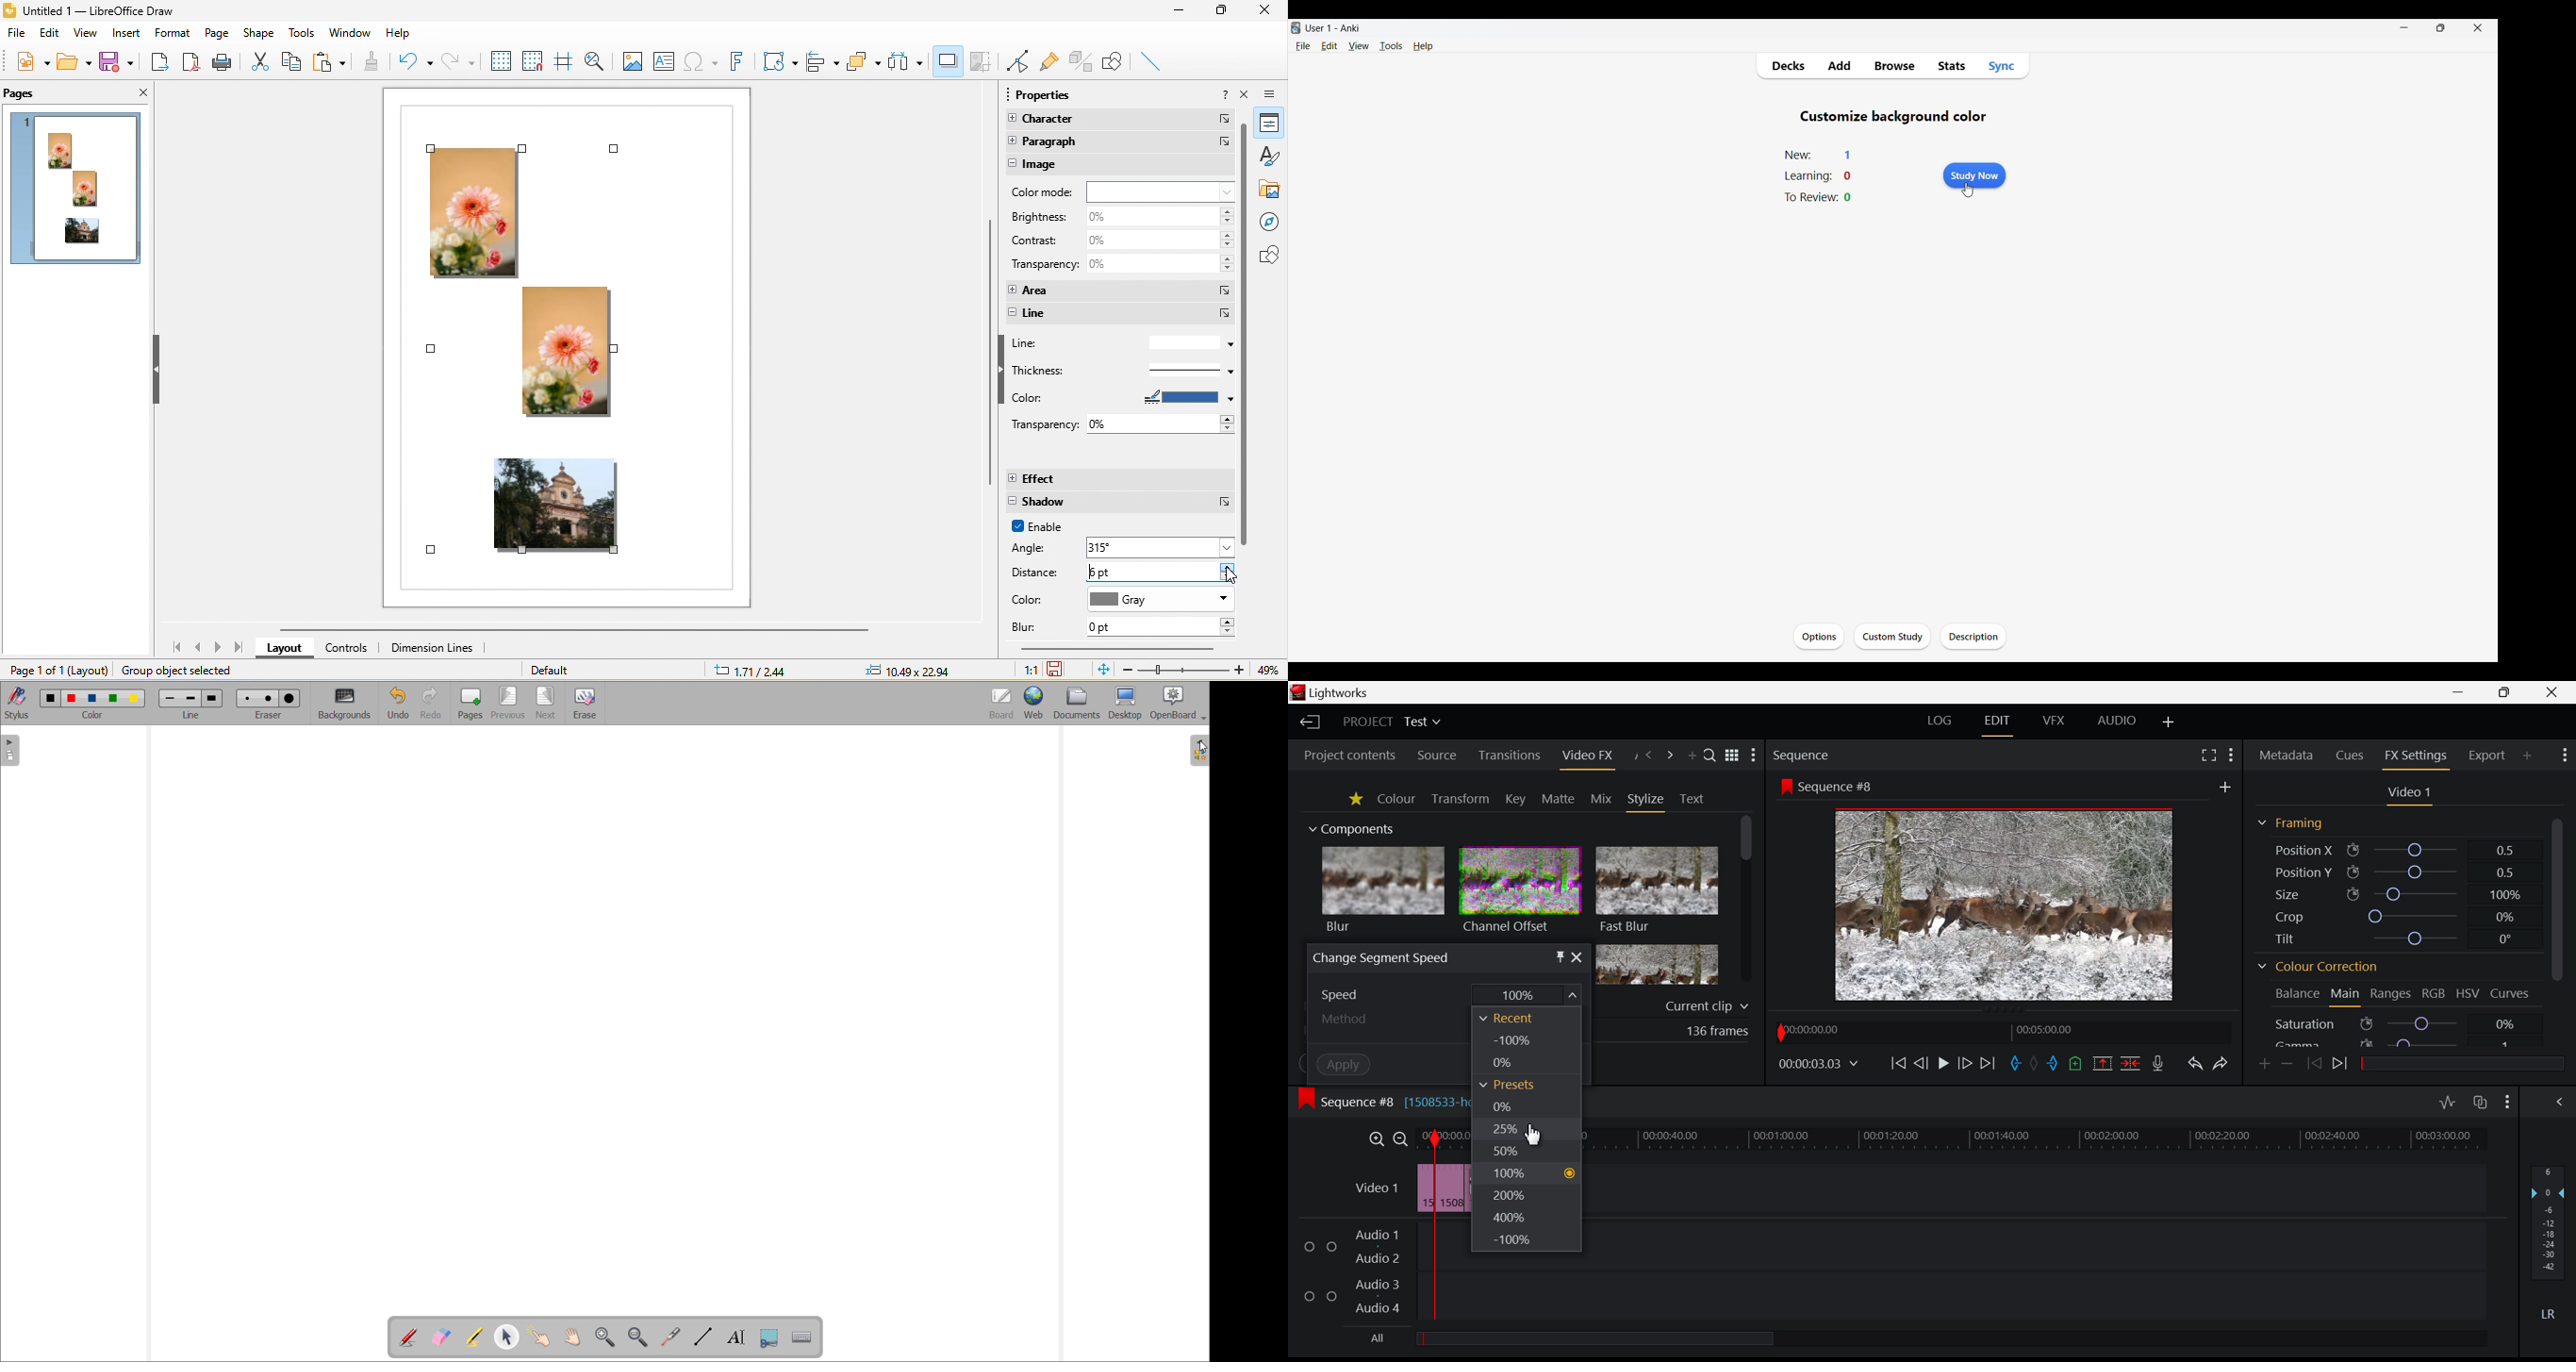 The height and width of the screenshot is (1372, 2576). Describe the element at coordinates (2442, 28) in the screenshot. I see `Show interface in smaller tab` at that location.